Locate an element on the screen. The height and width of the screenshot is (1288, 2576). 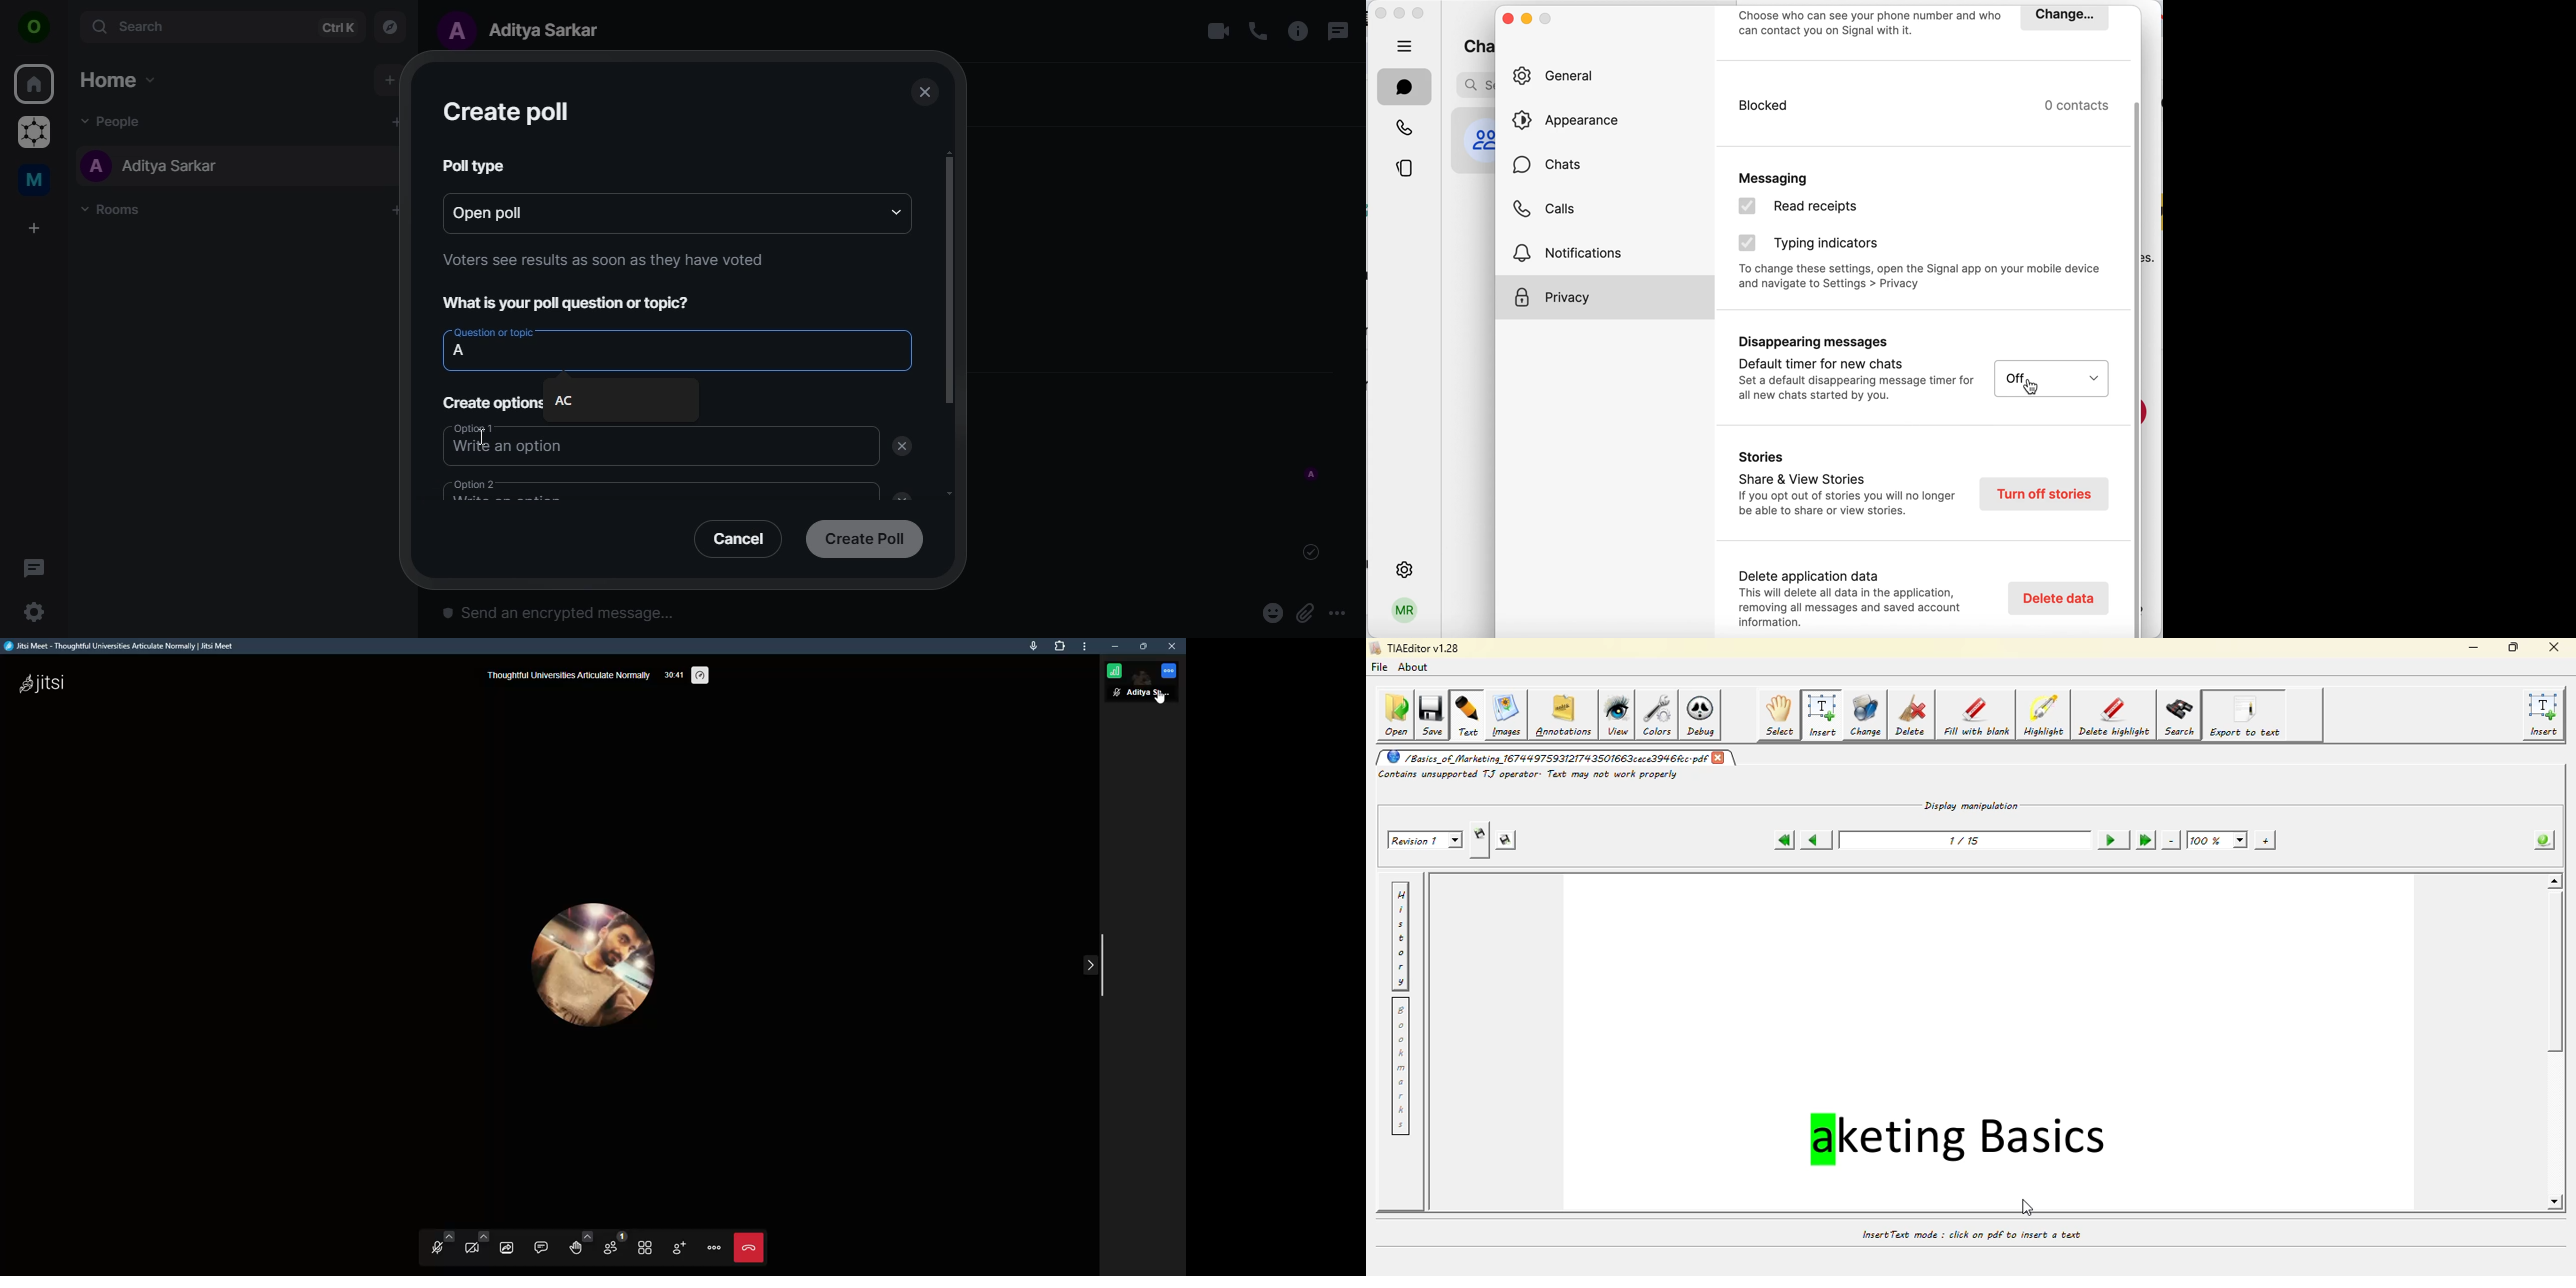
add is located at coordinates (394, 121).